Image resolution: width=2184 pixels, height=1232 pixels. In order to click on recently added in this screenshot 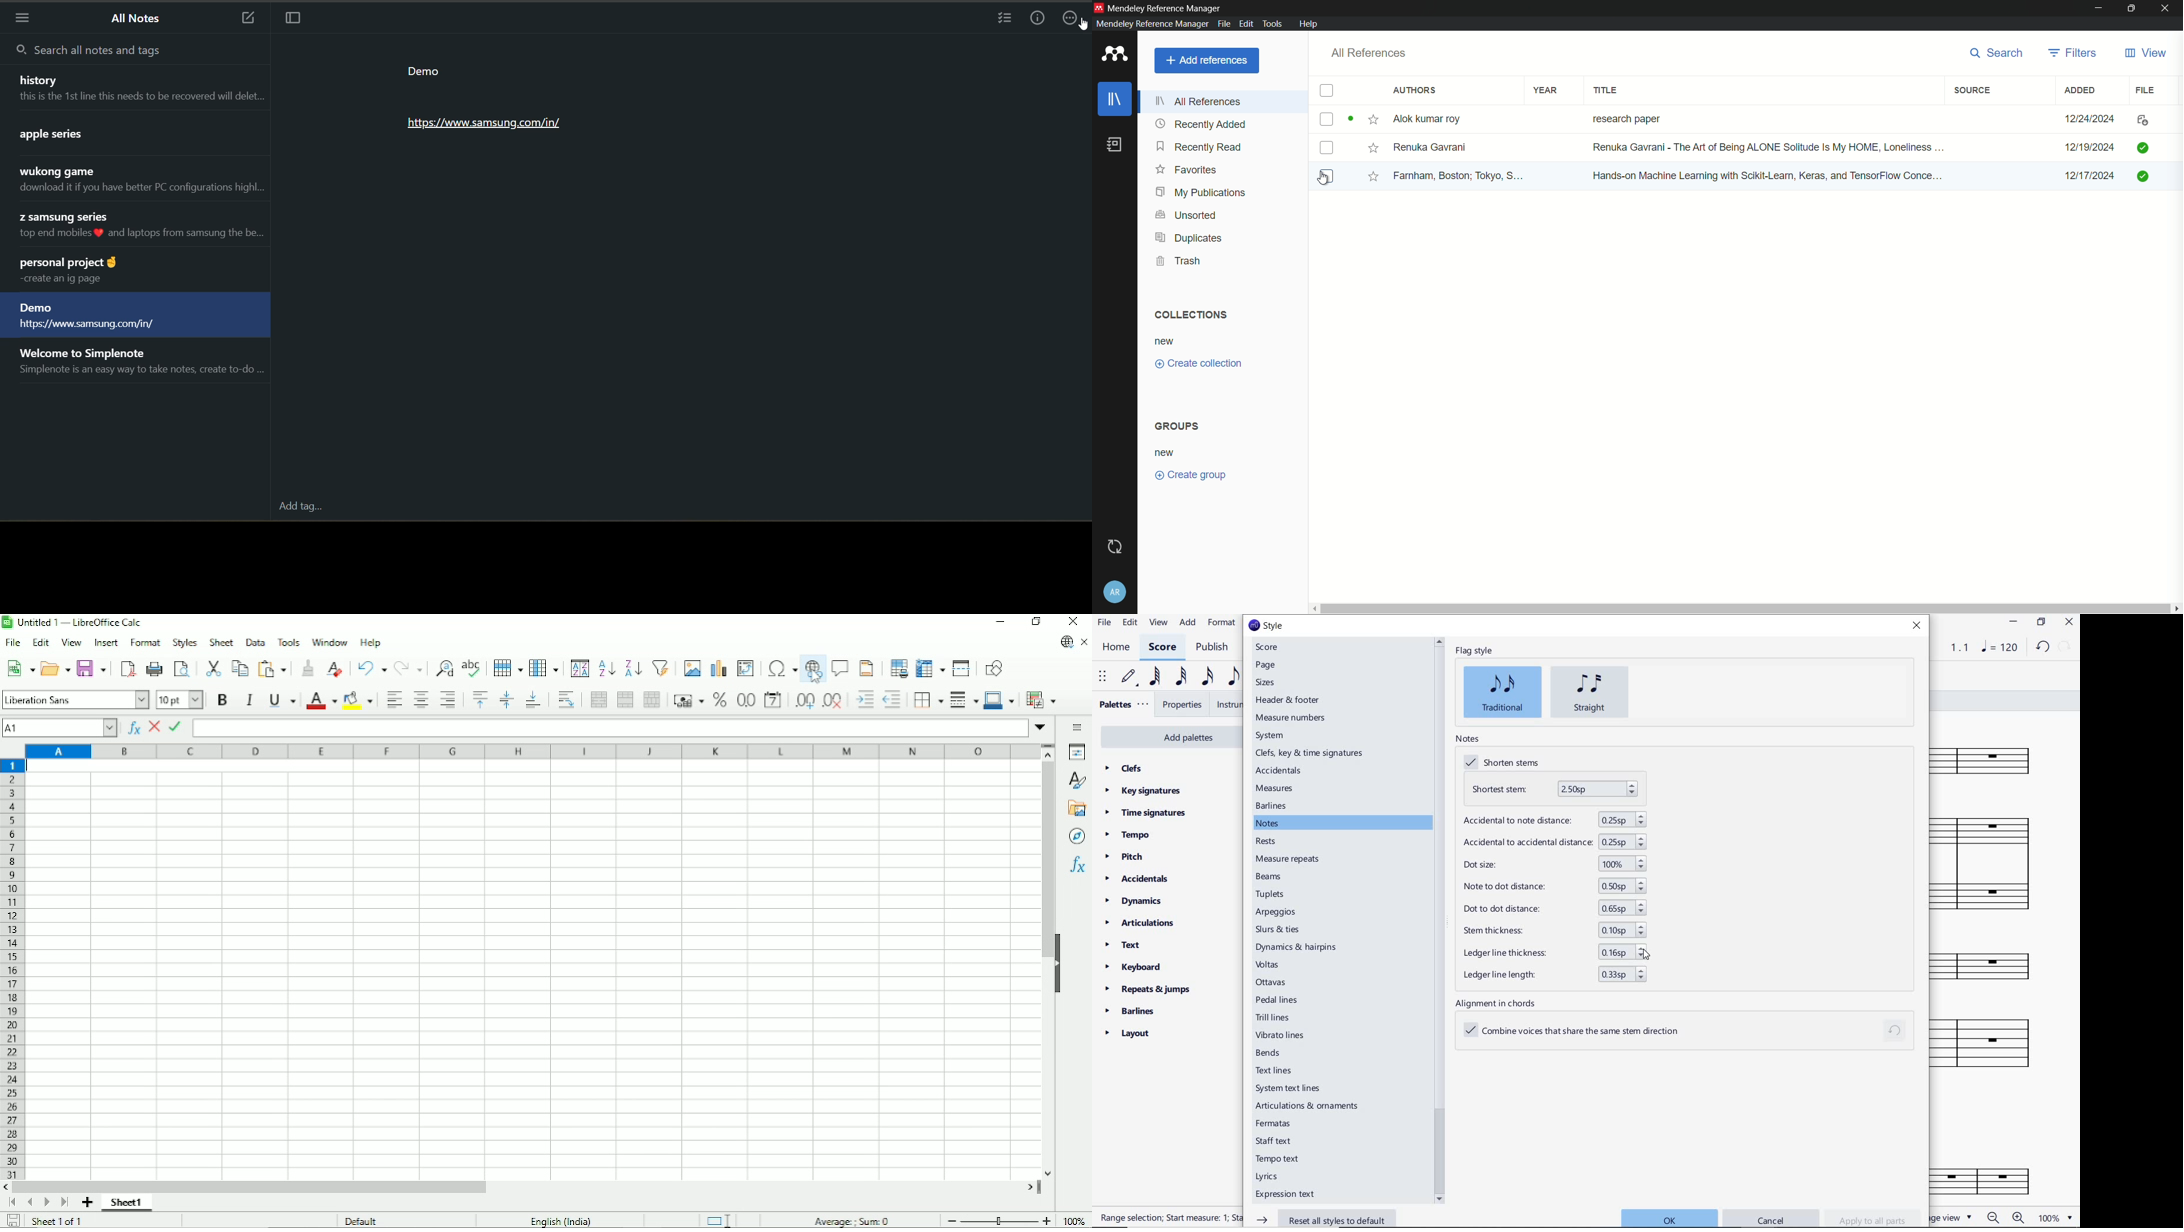, I will do `click(1202, 124)`.